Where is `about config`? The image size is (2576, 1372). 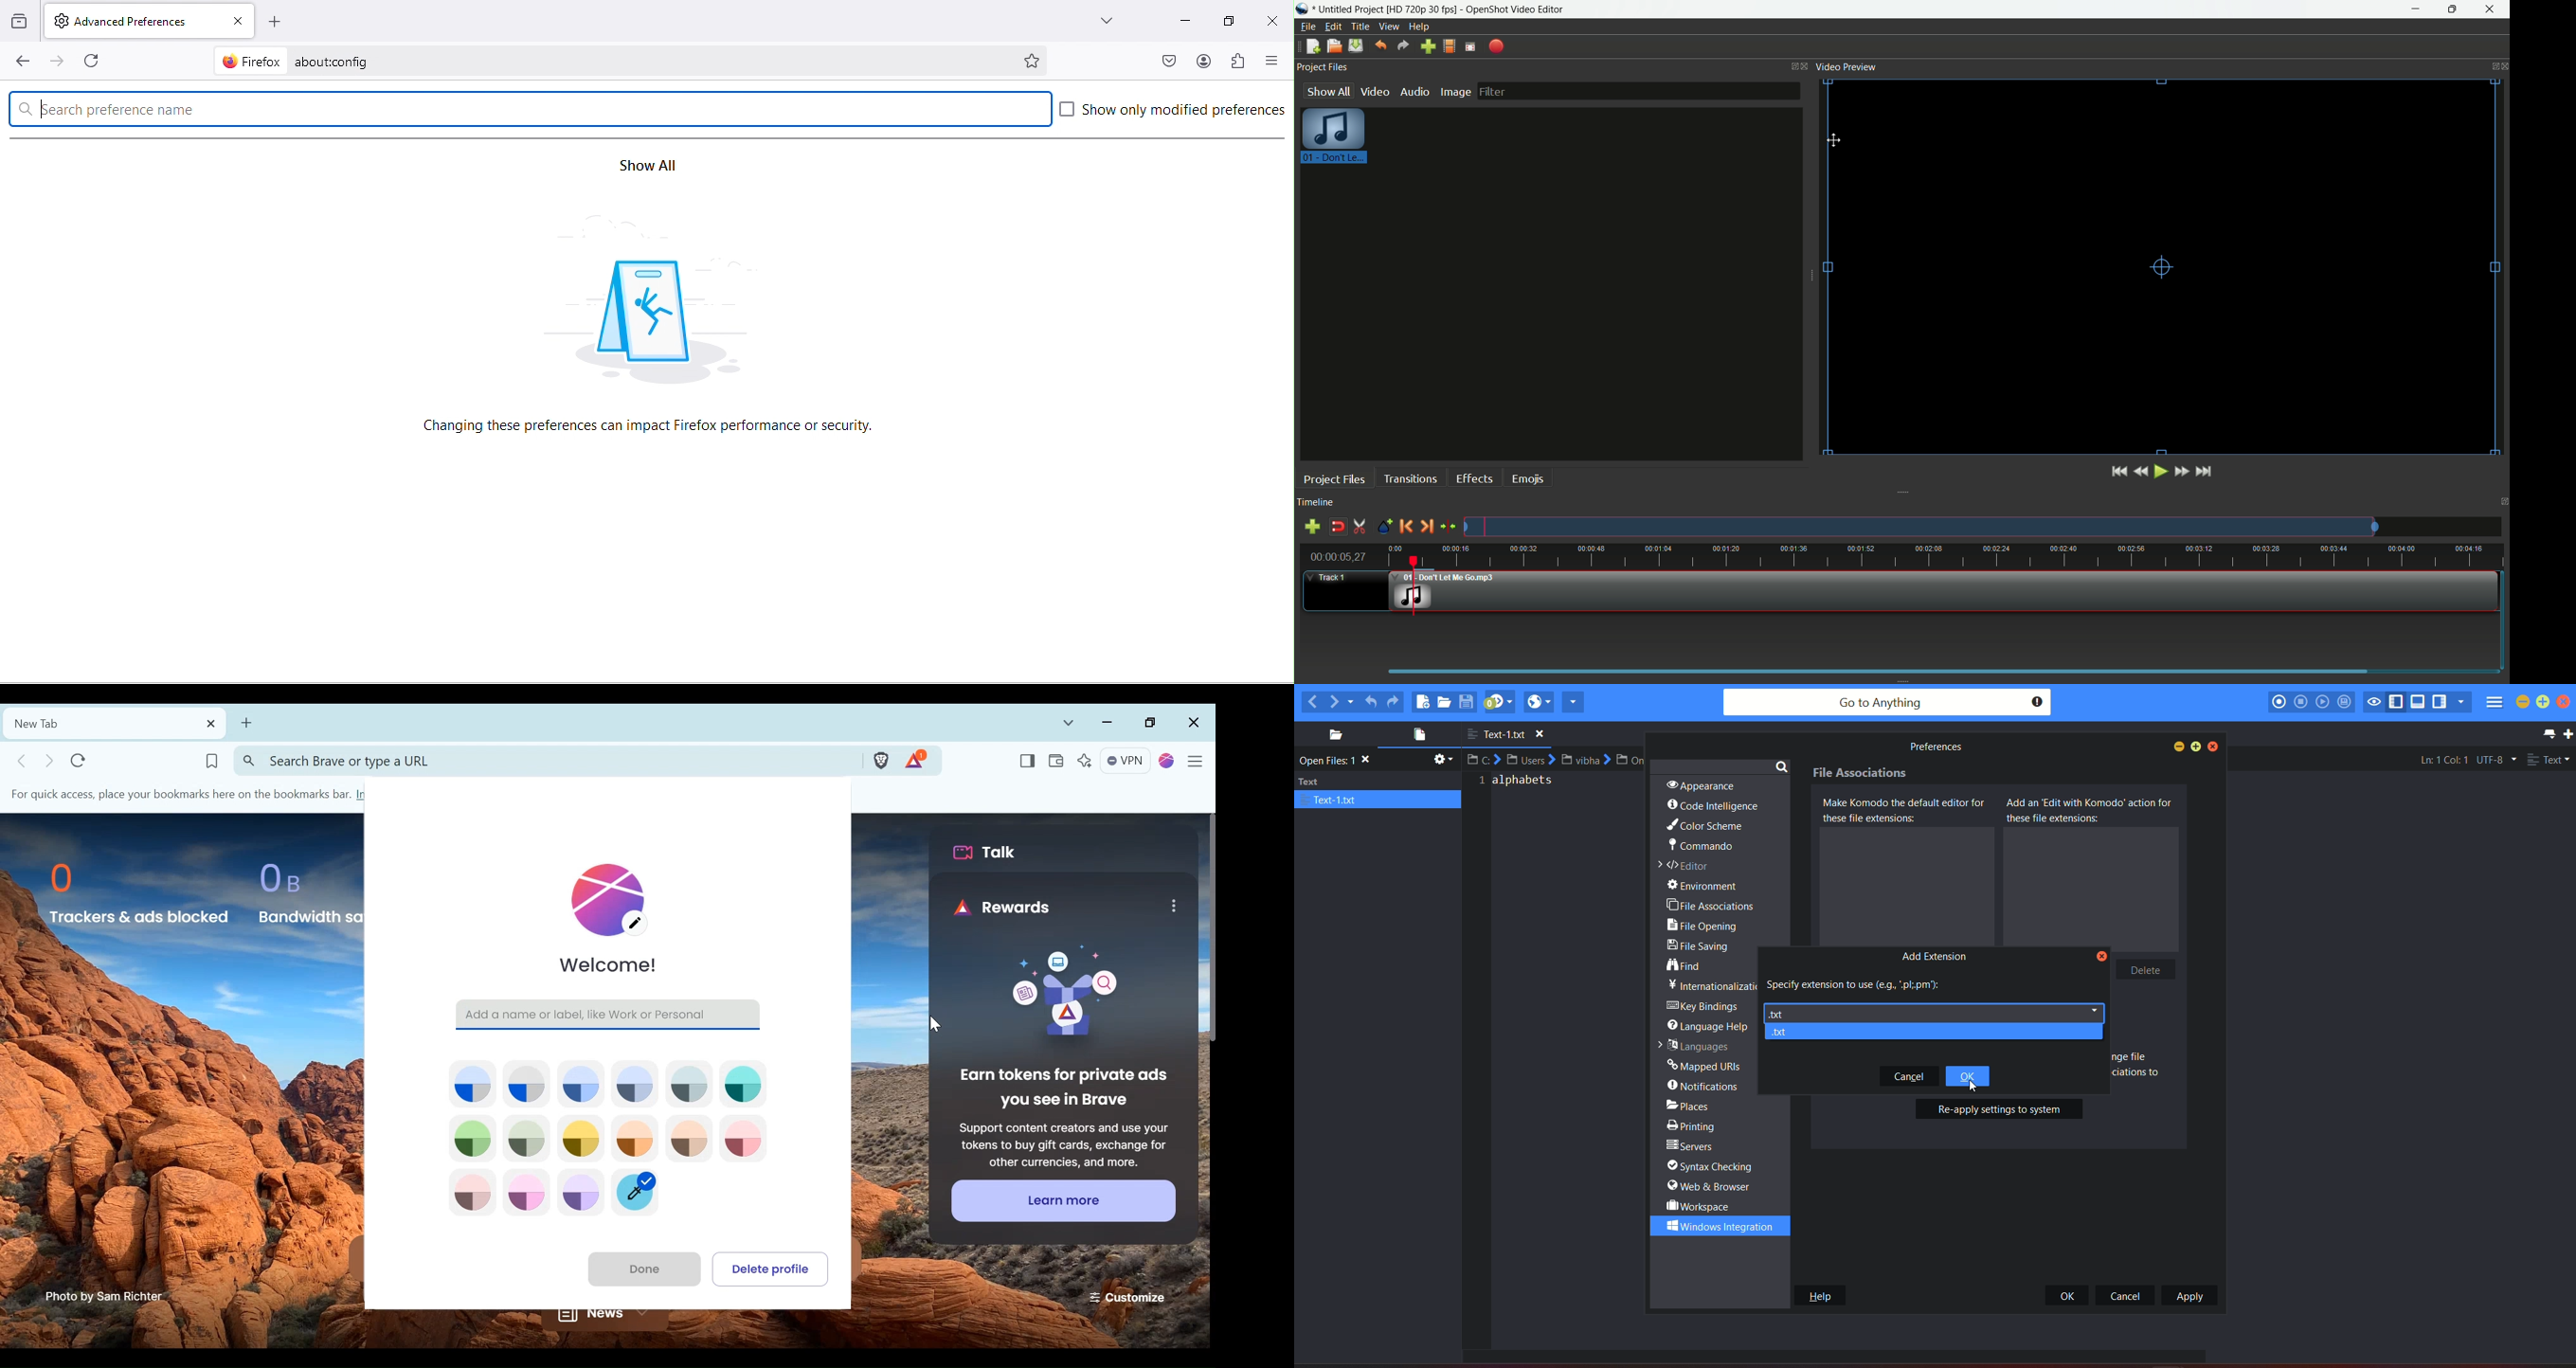
about config is located at coordinates (603, 61).